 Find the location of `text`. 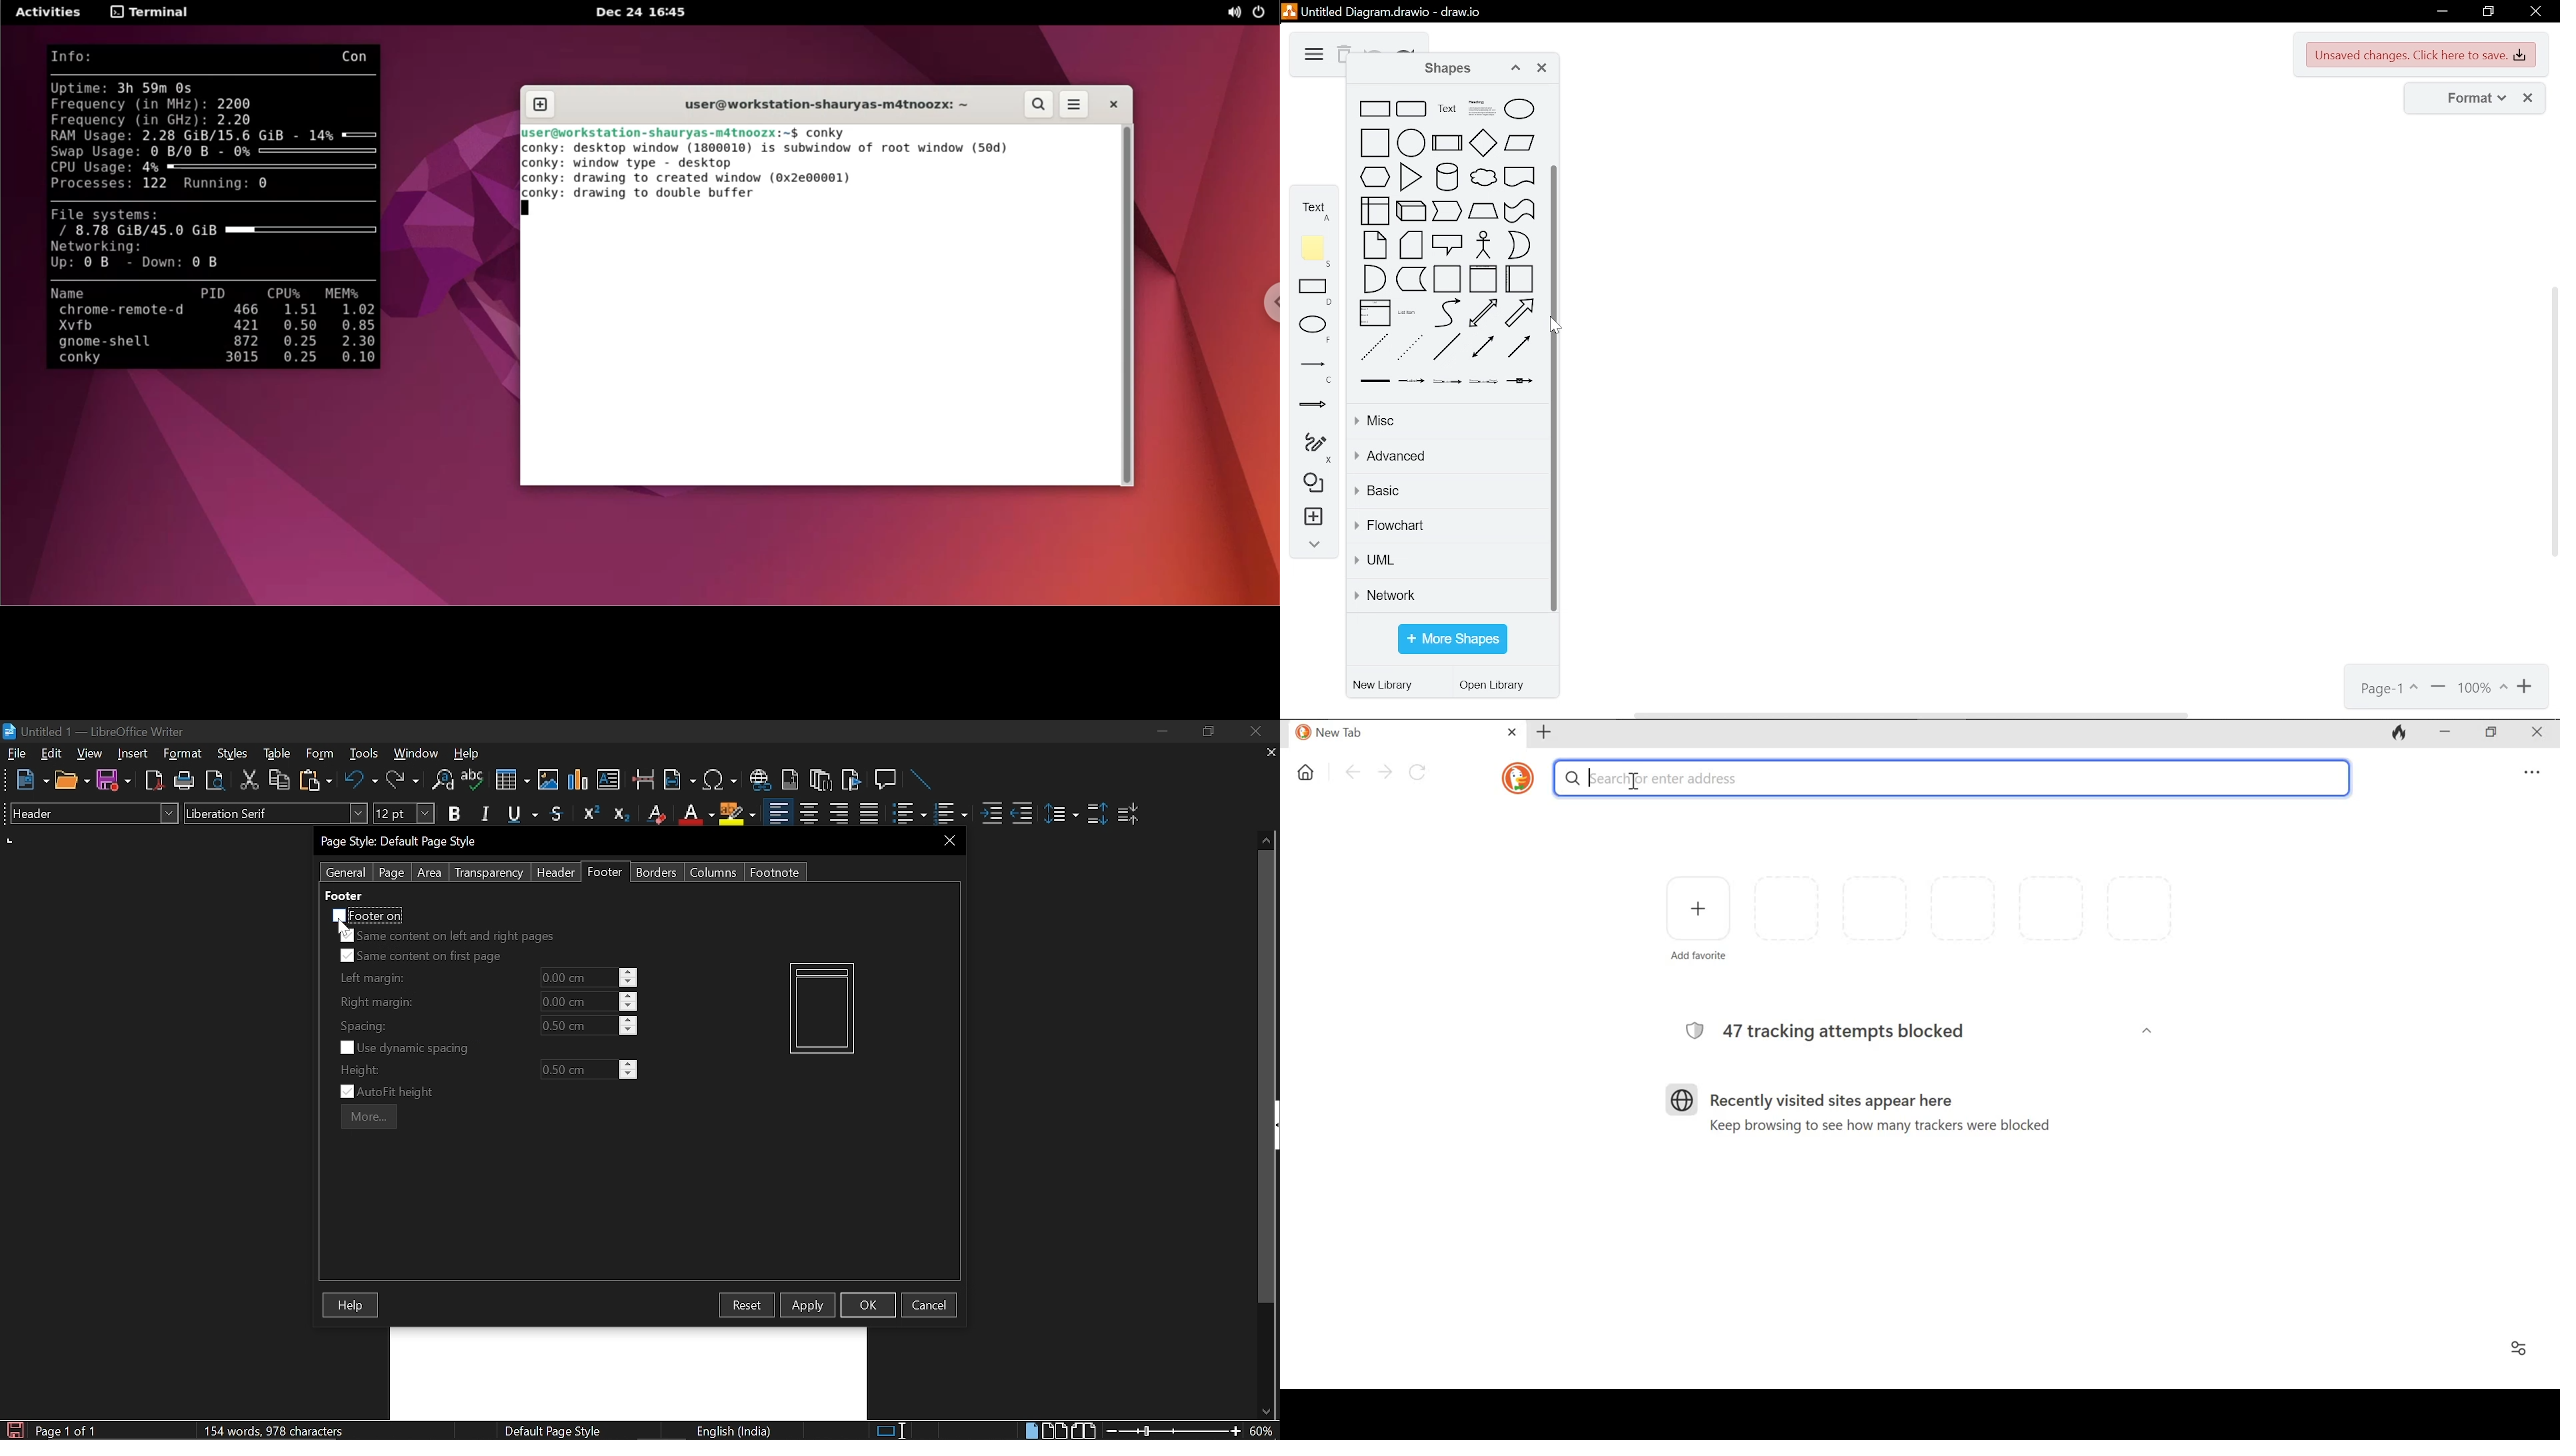

text is located at coordinates (1314, 208).